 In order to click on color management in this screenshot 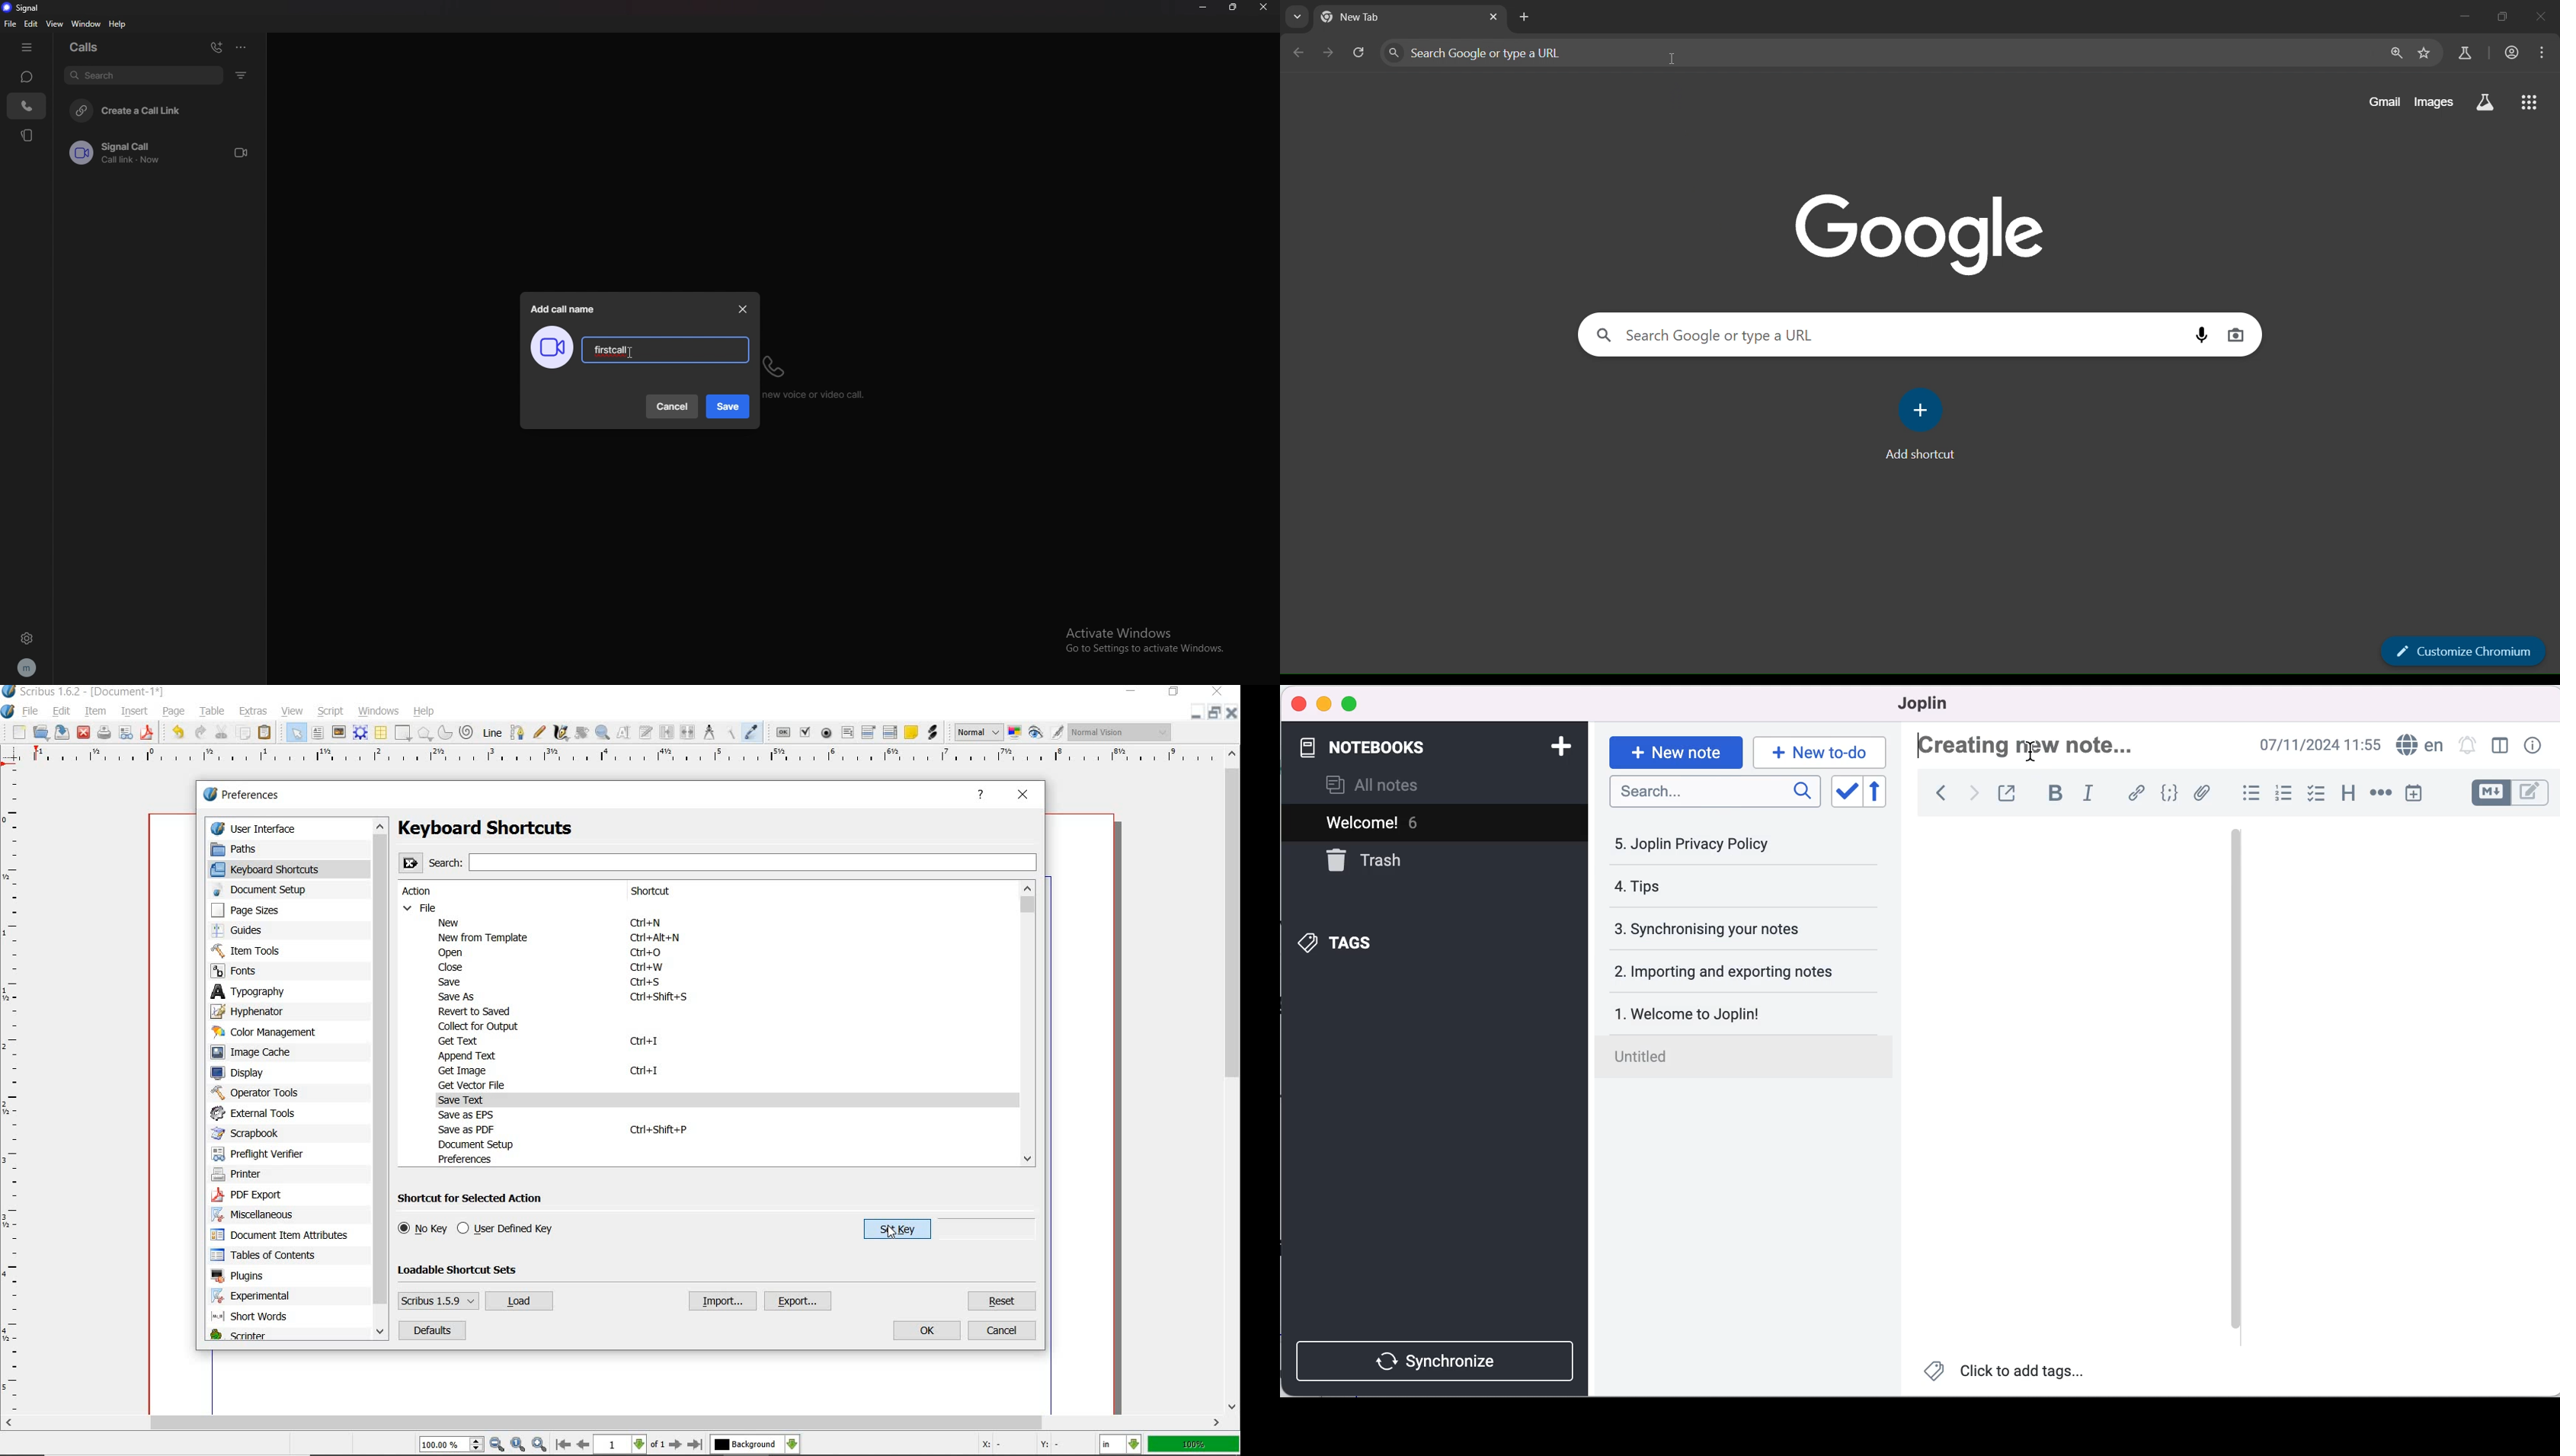, I will do `click(270, 1032)`.